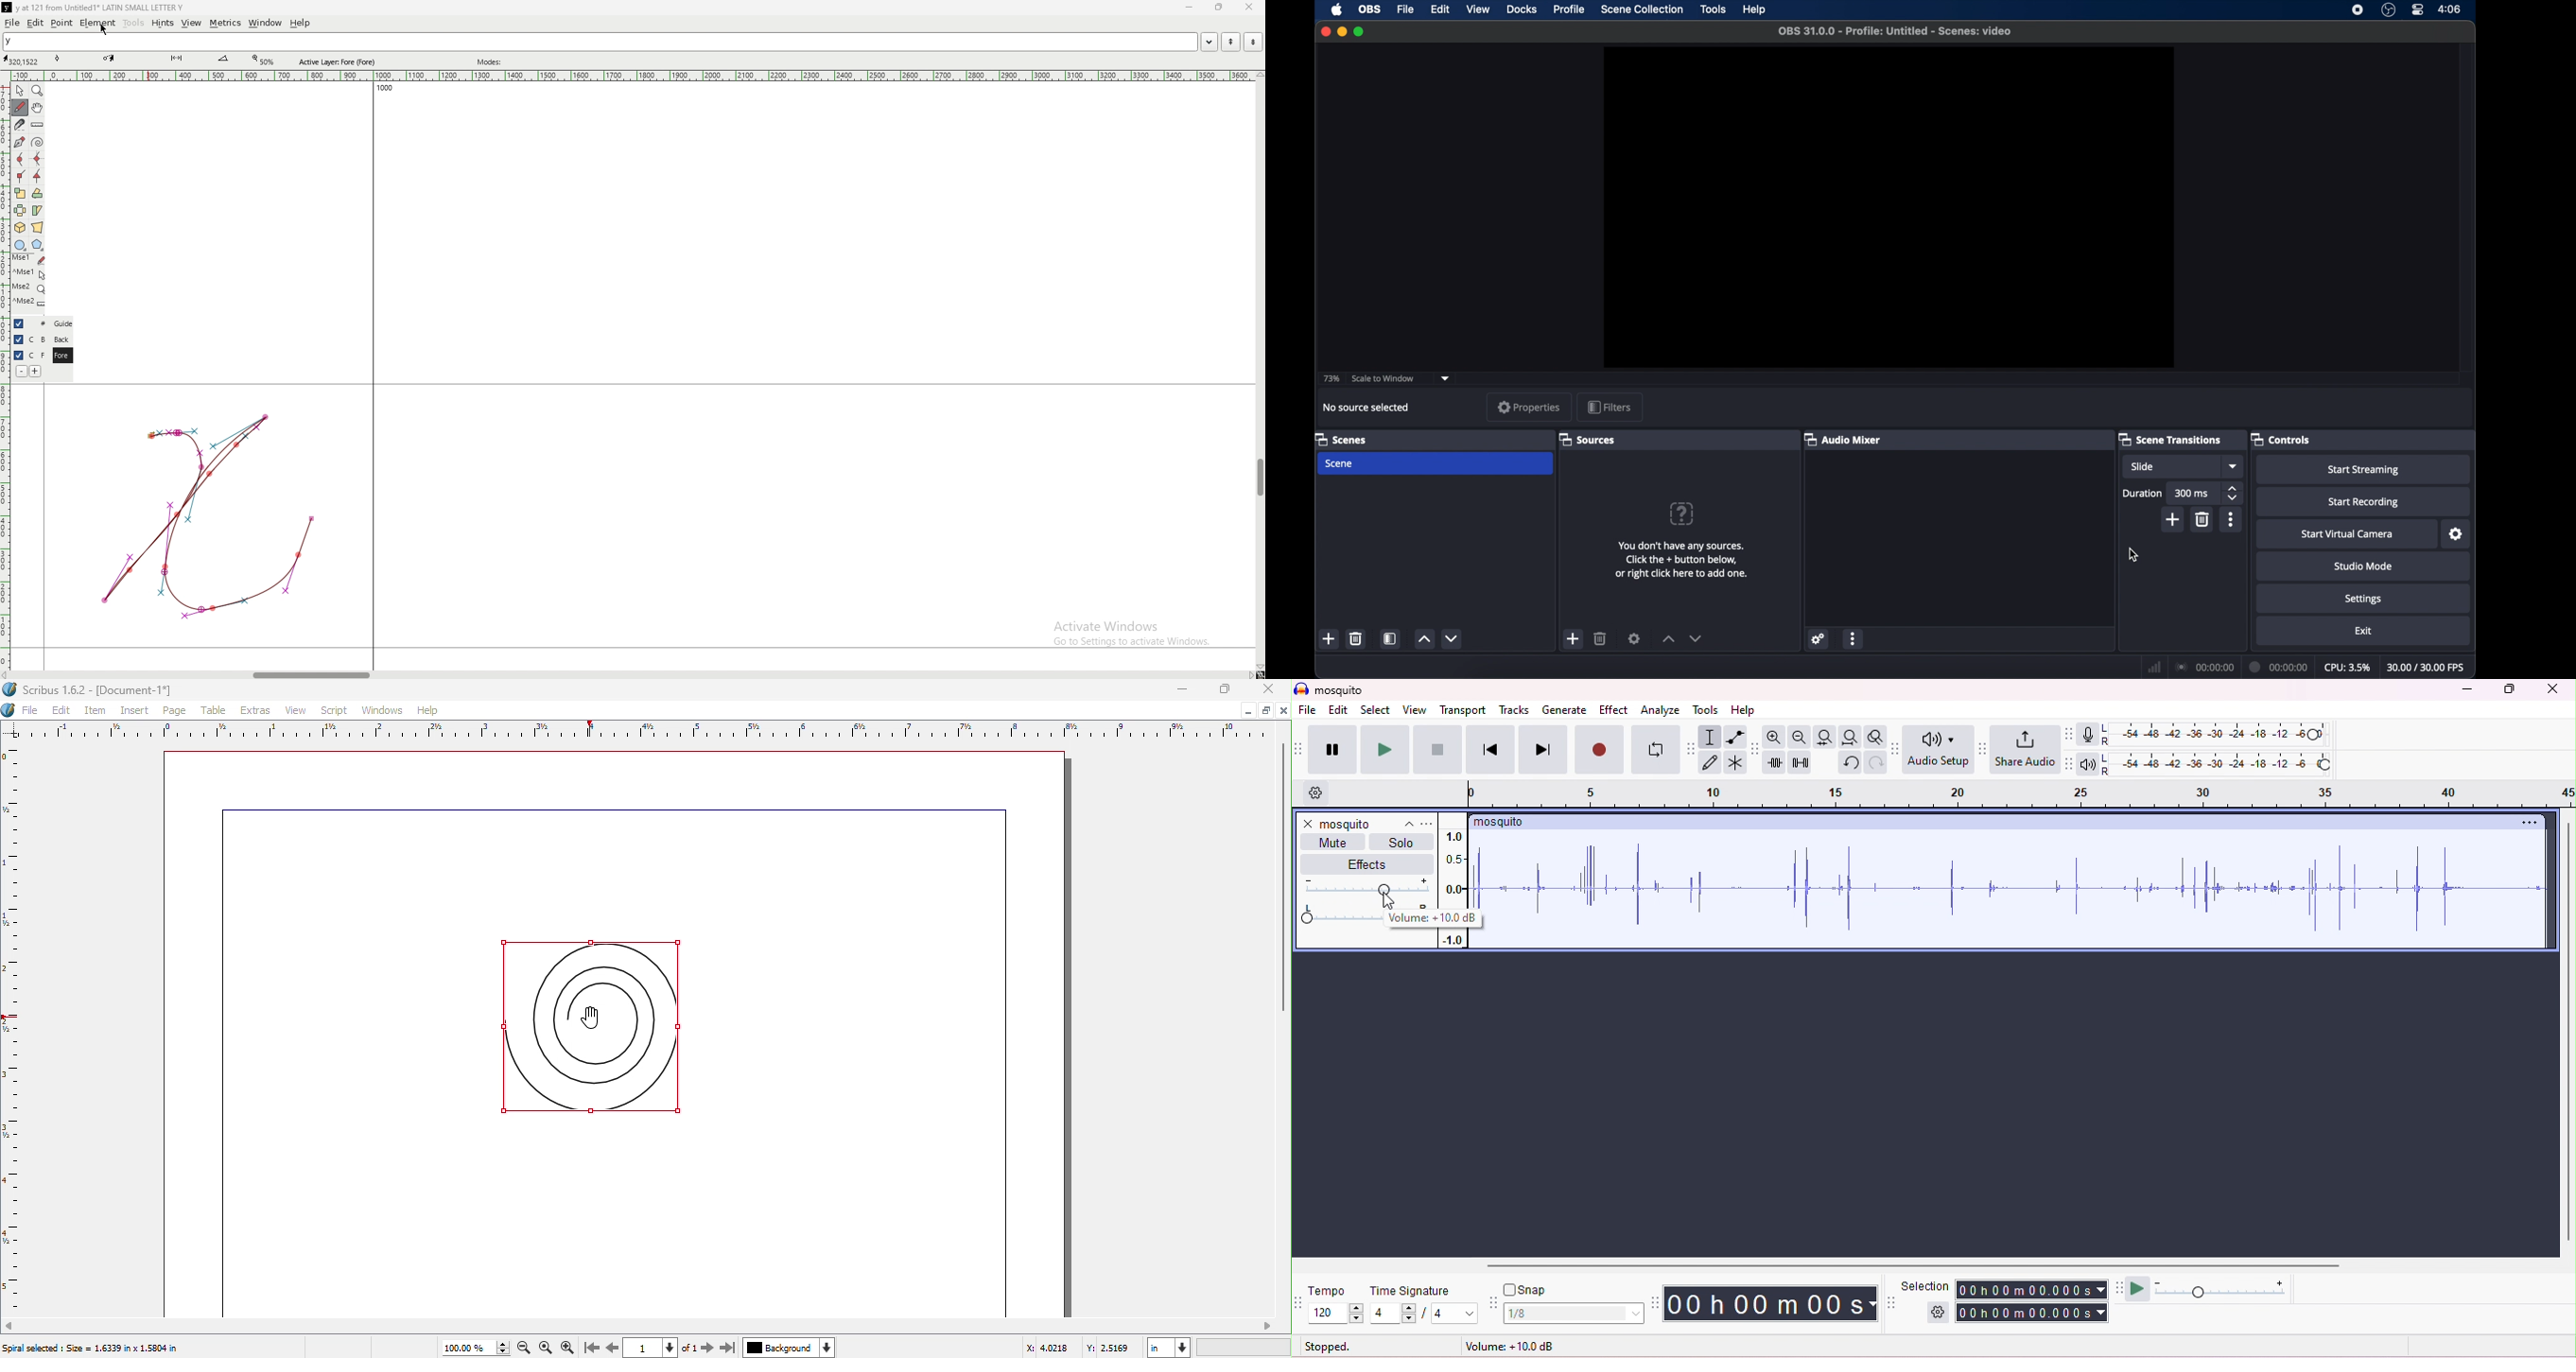  What do you see at coordinates (1589, 440) in the screenshot?
I see `sources` at bounding box center [1589, 440].